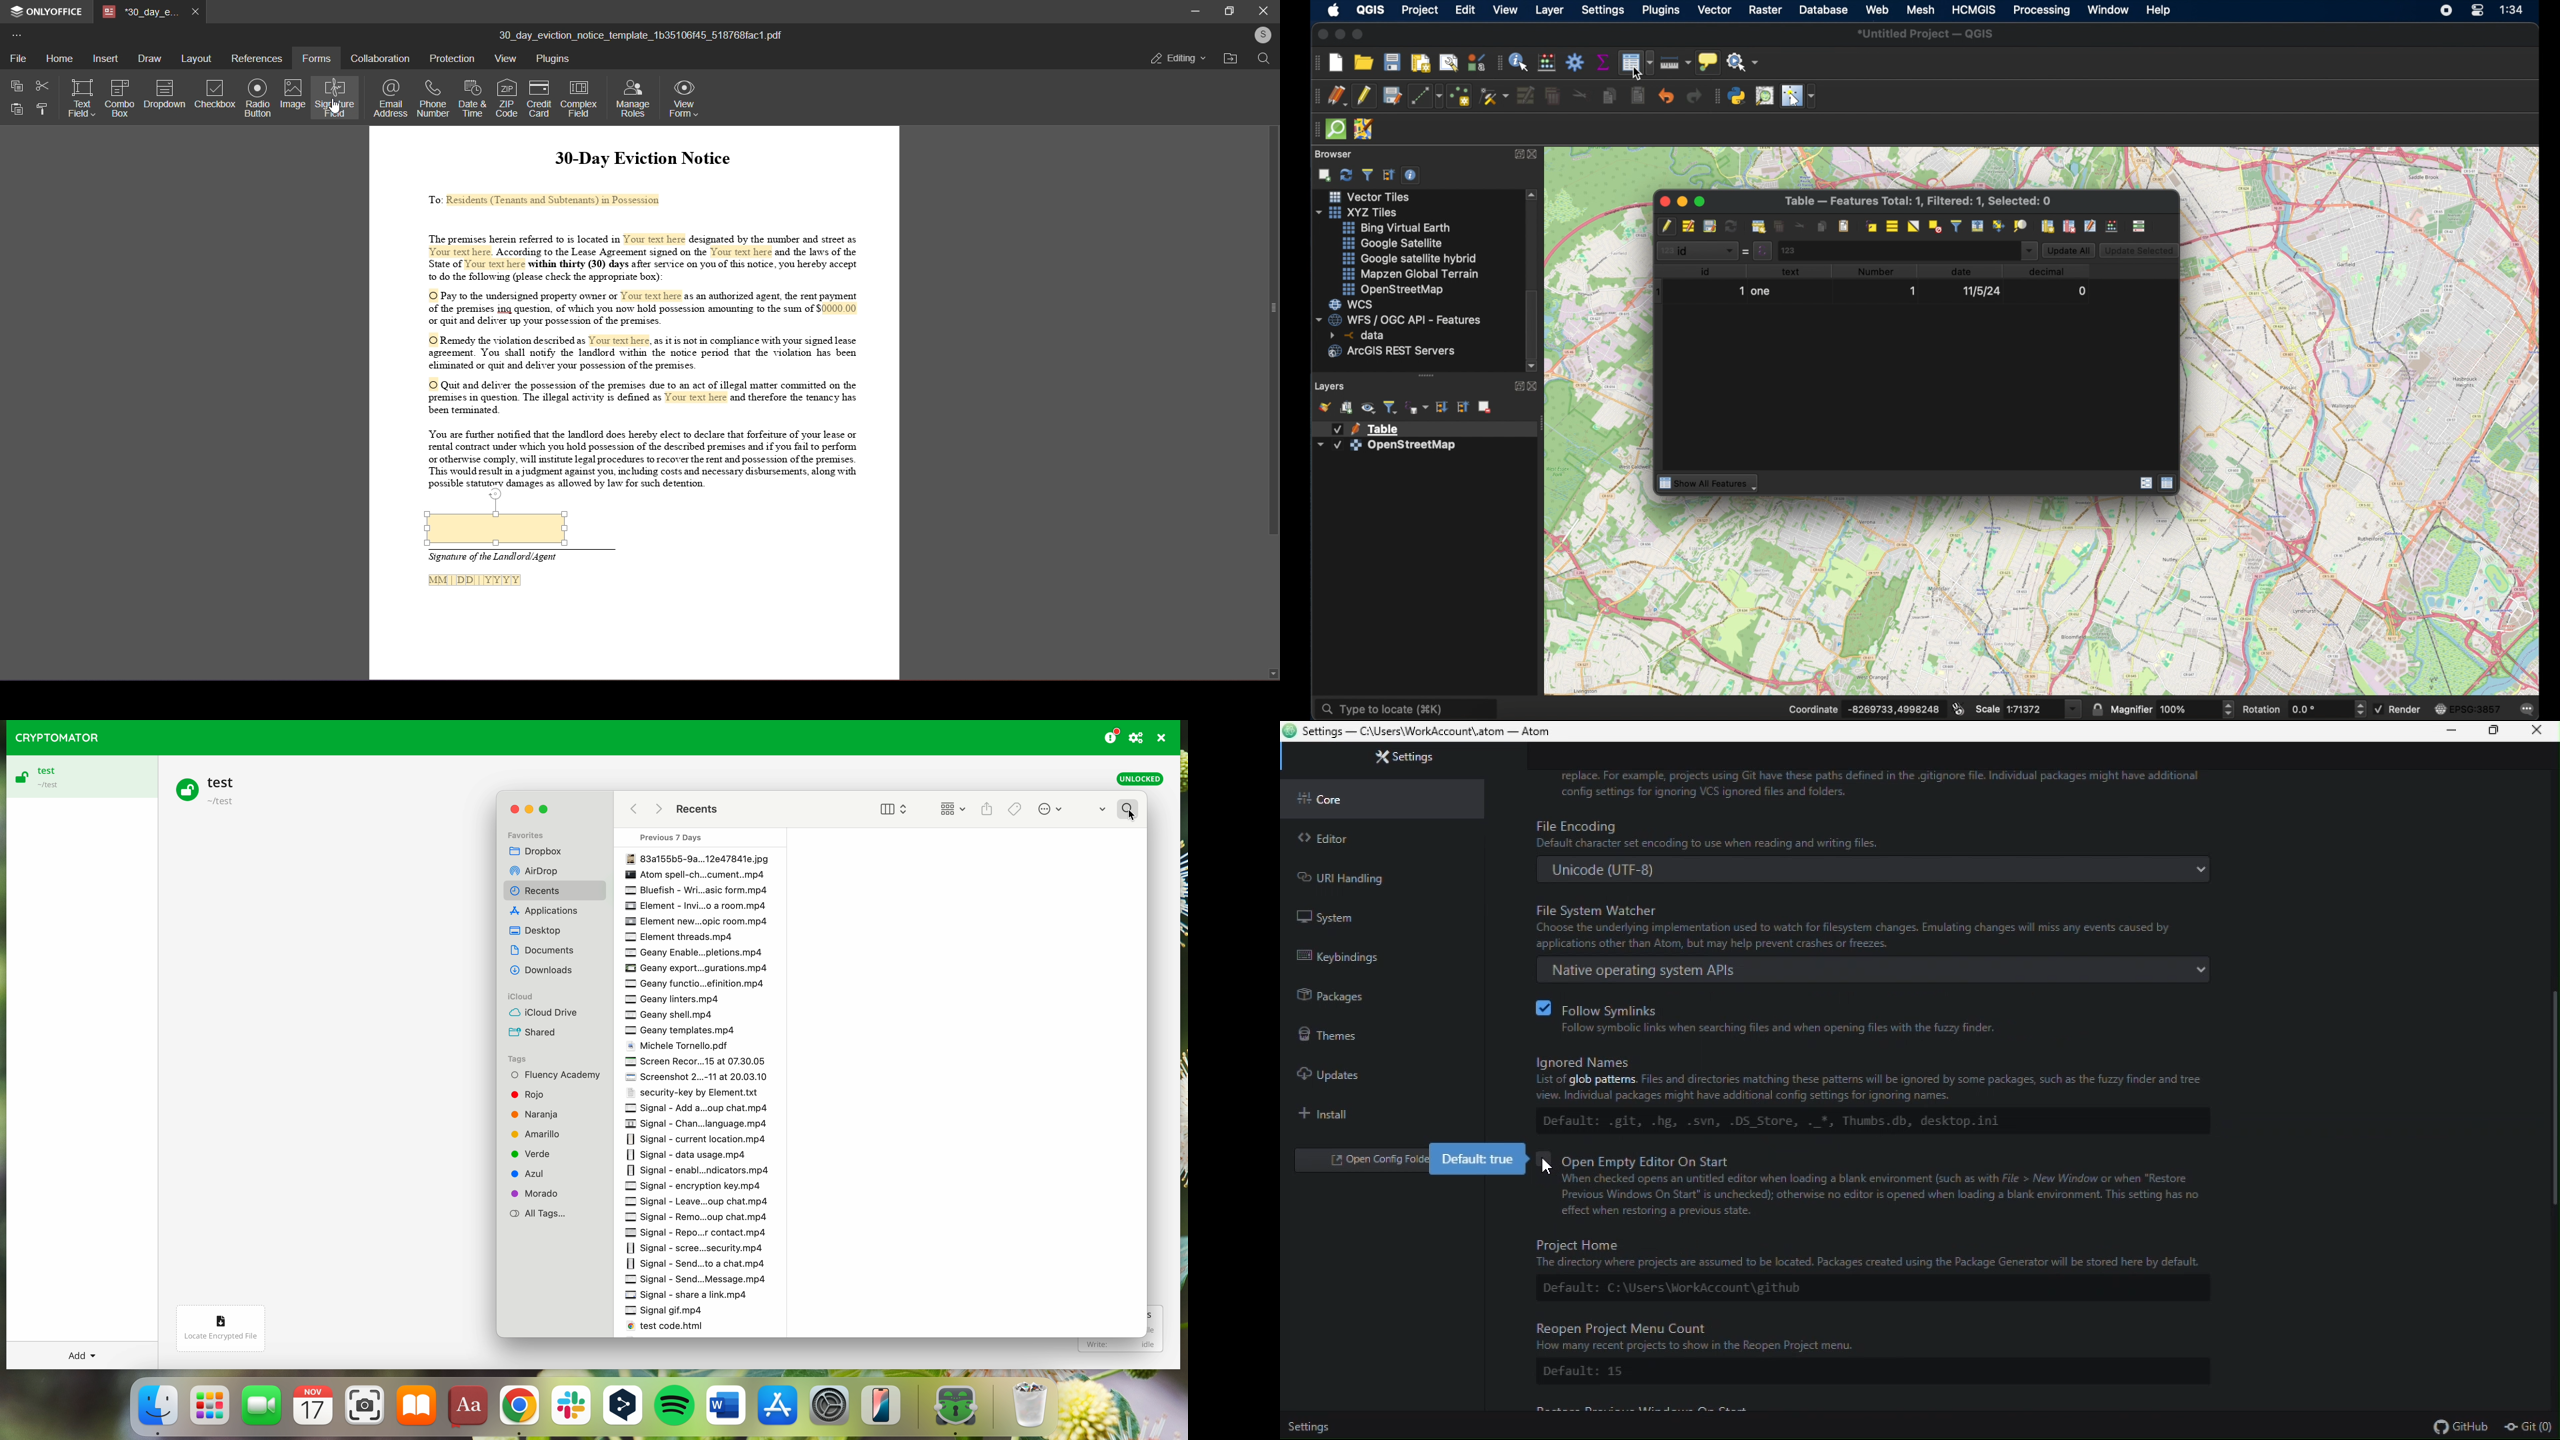 The width and height of the screenshot is (2576, 1456). Describe the element at coordinates (1543, 1157) in the screenshot. I see `checkbox` at that location.